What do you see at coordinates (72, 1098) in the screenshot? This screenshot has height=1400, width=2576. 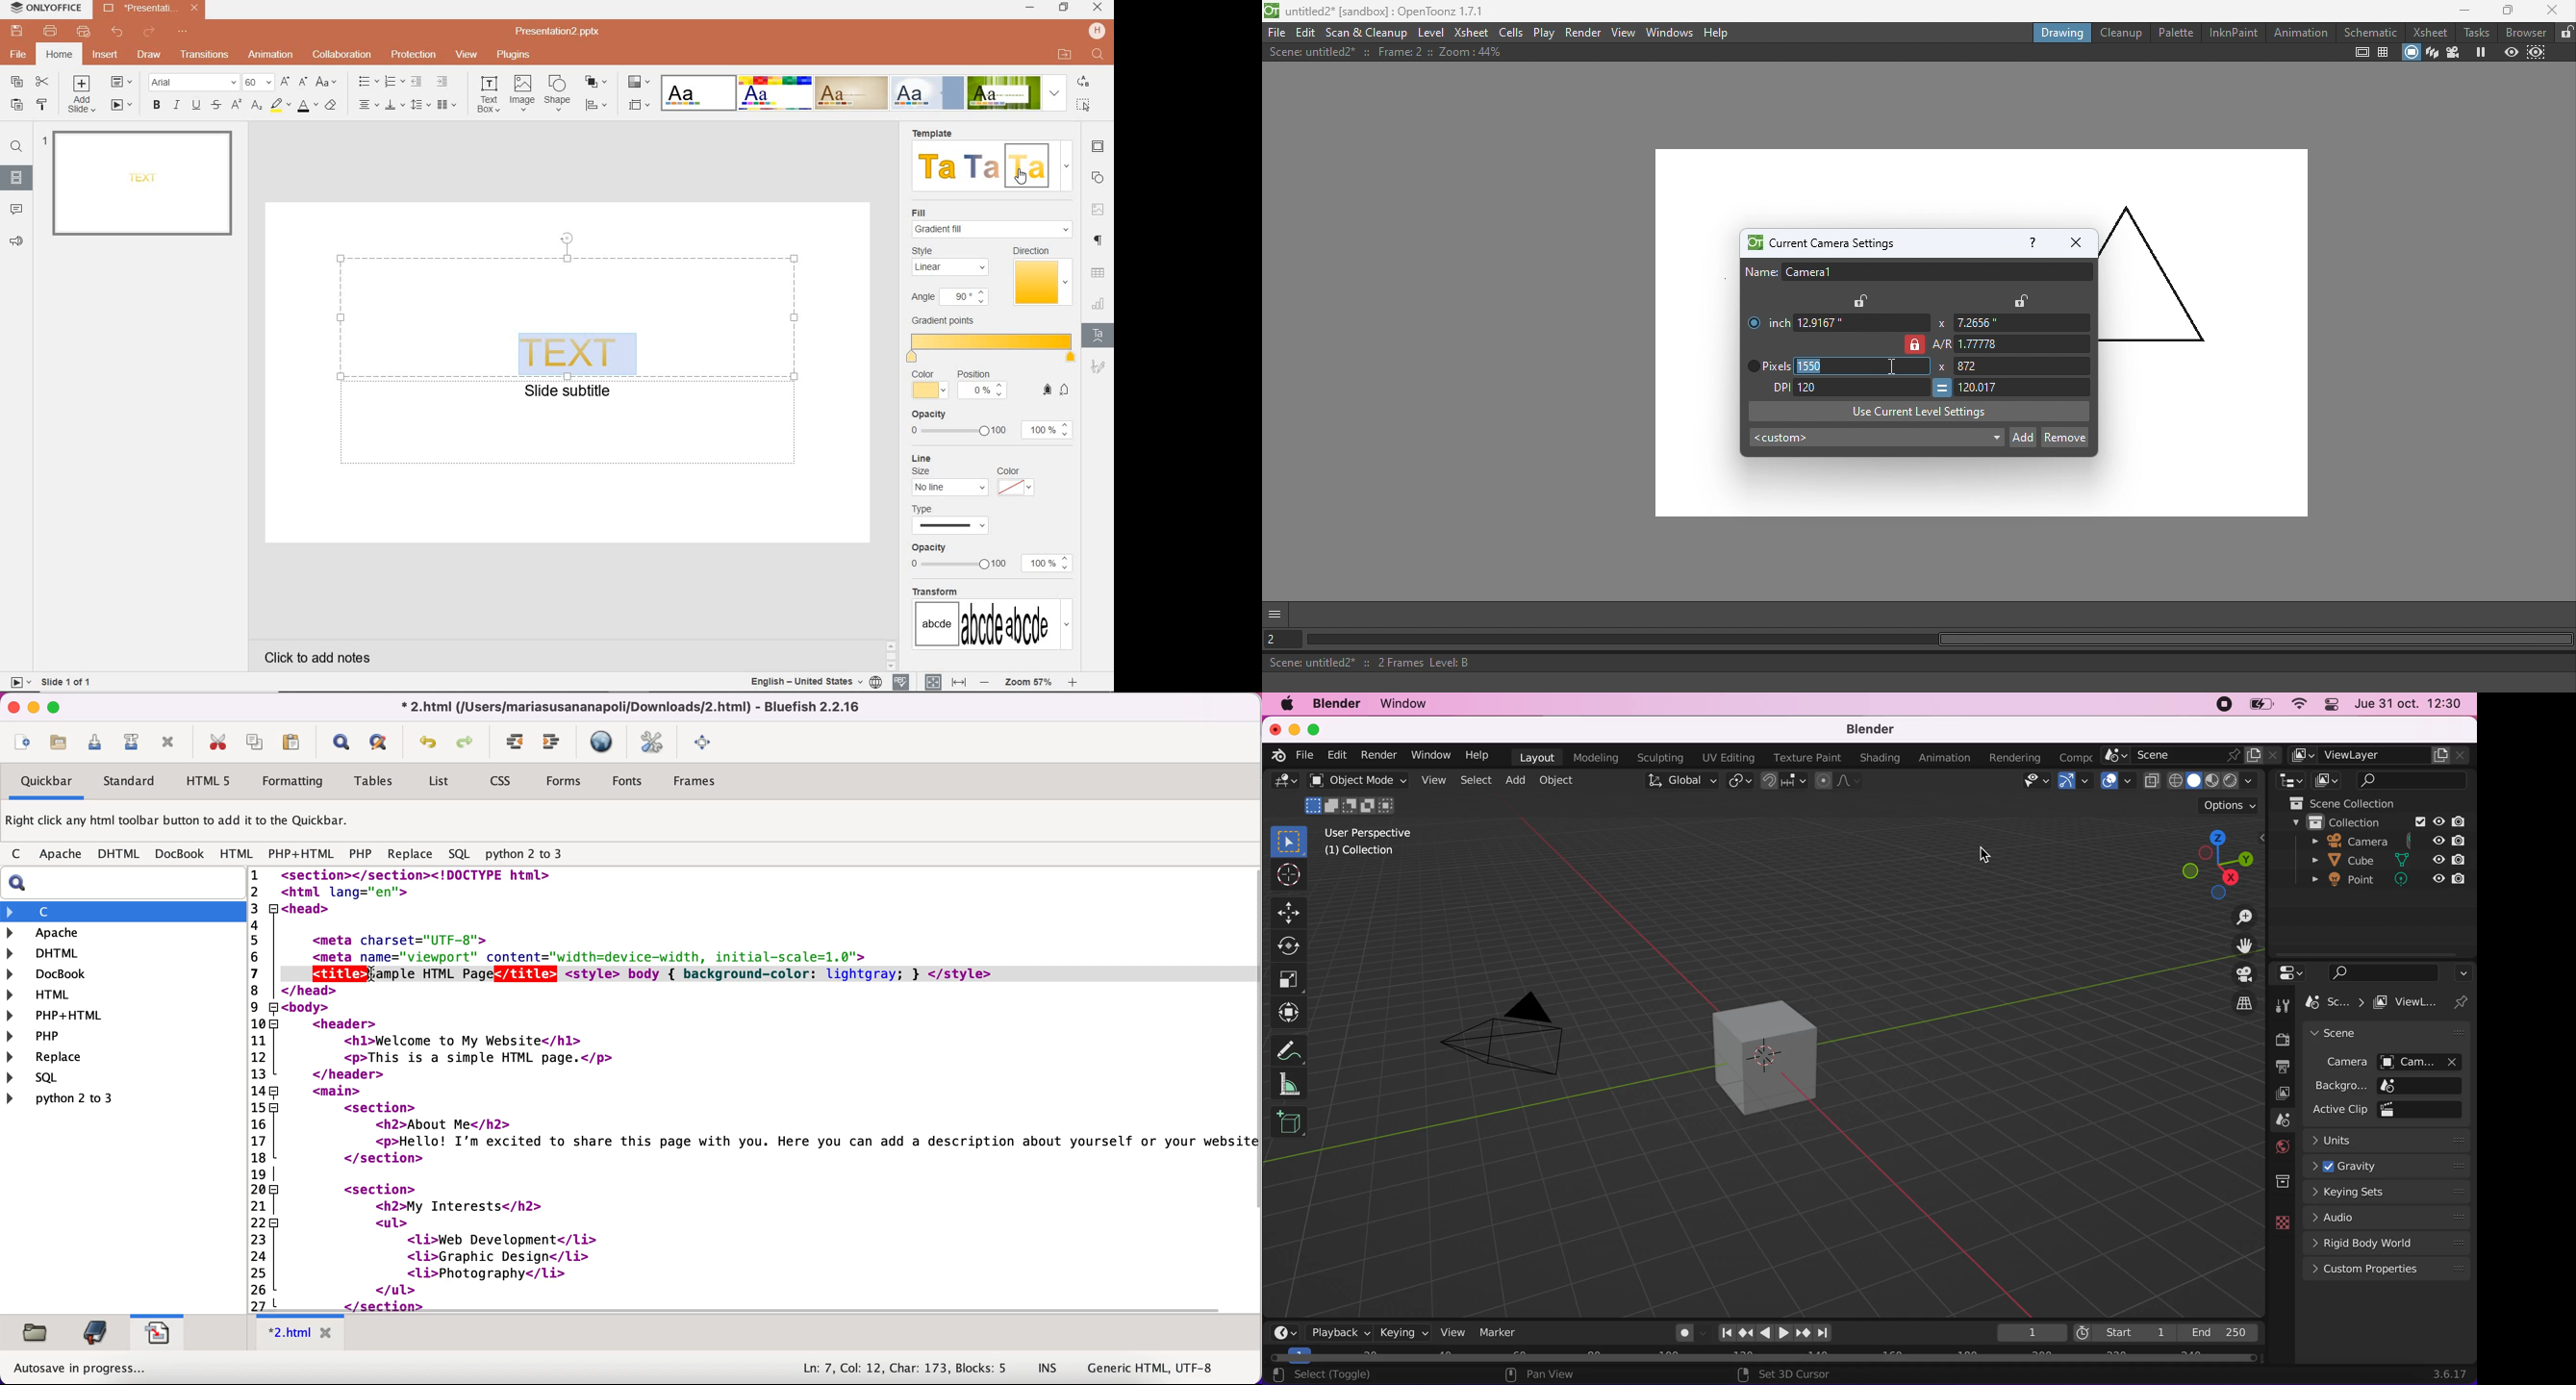 I see `python 2 to 3` at bounding box center [72, 1098].